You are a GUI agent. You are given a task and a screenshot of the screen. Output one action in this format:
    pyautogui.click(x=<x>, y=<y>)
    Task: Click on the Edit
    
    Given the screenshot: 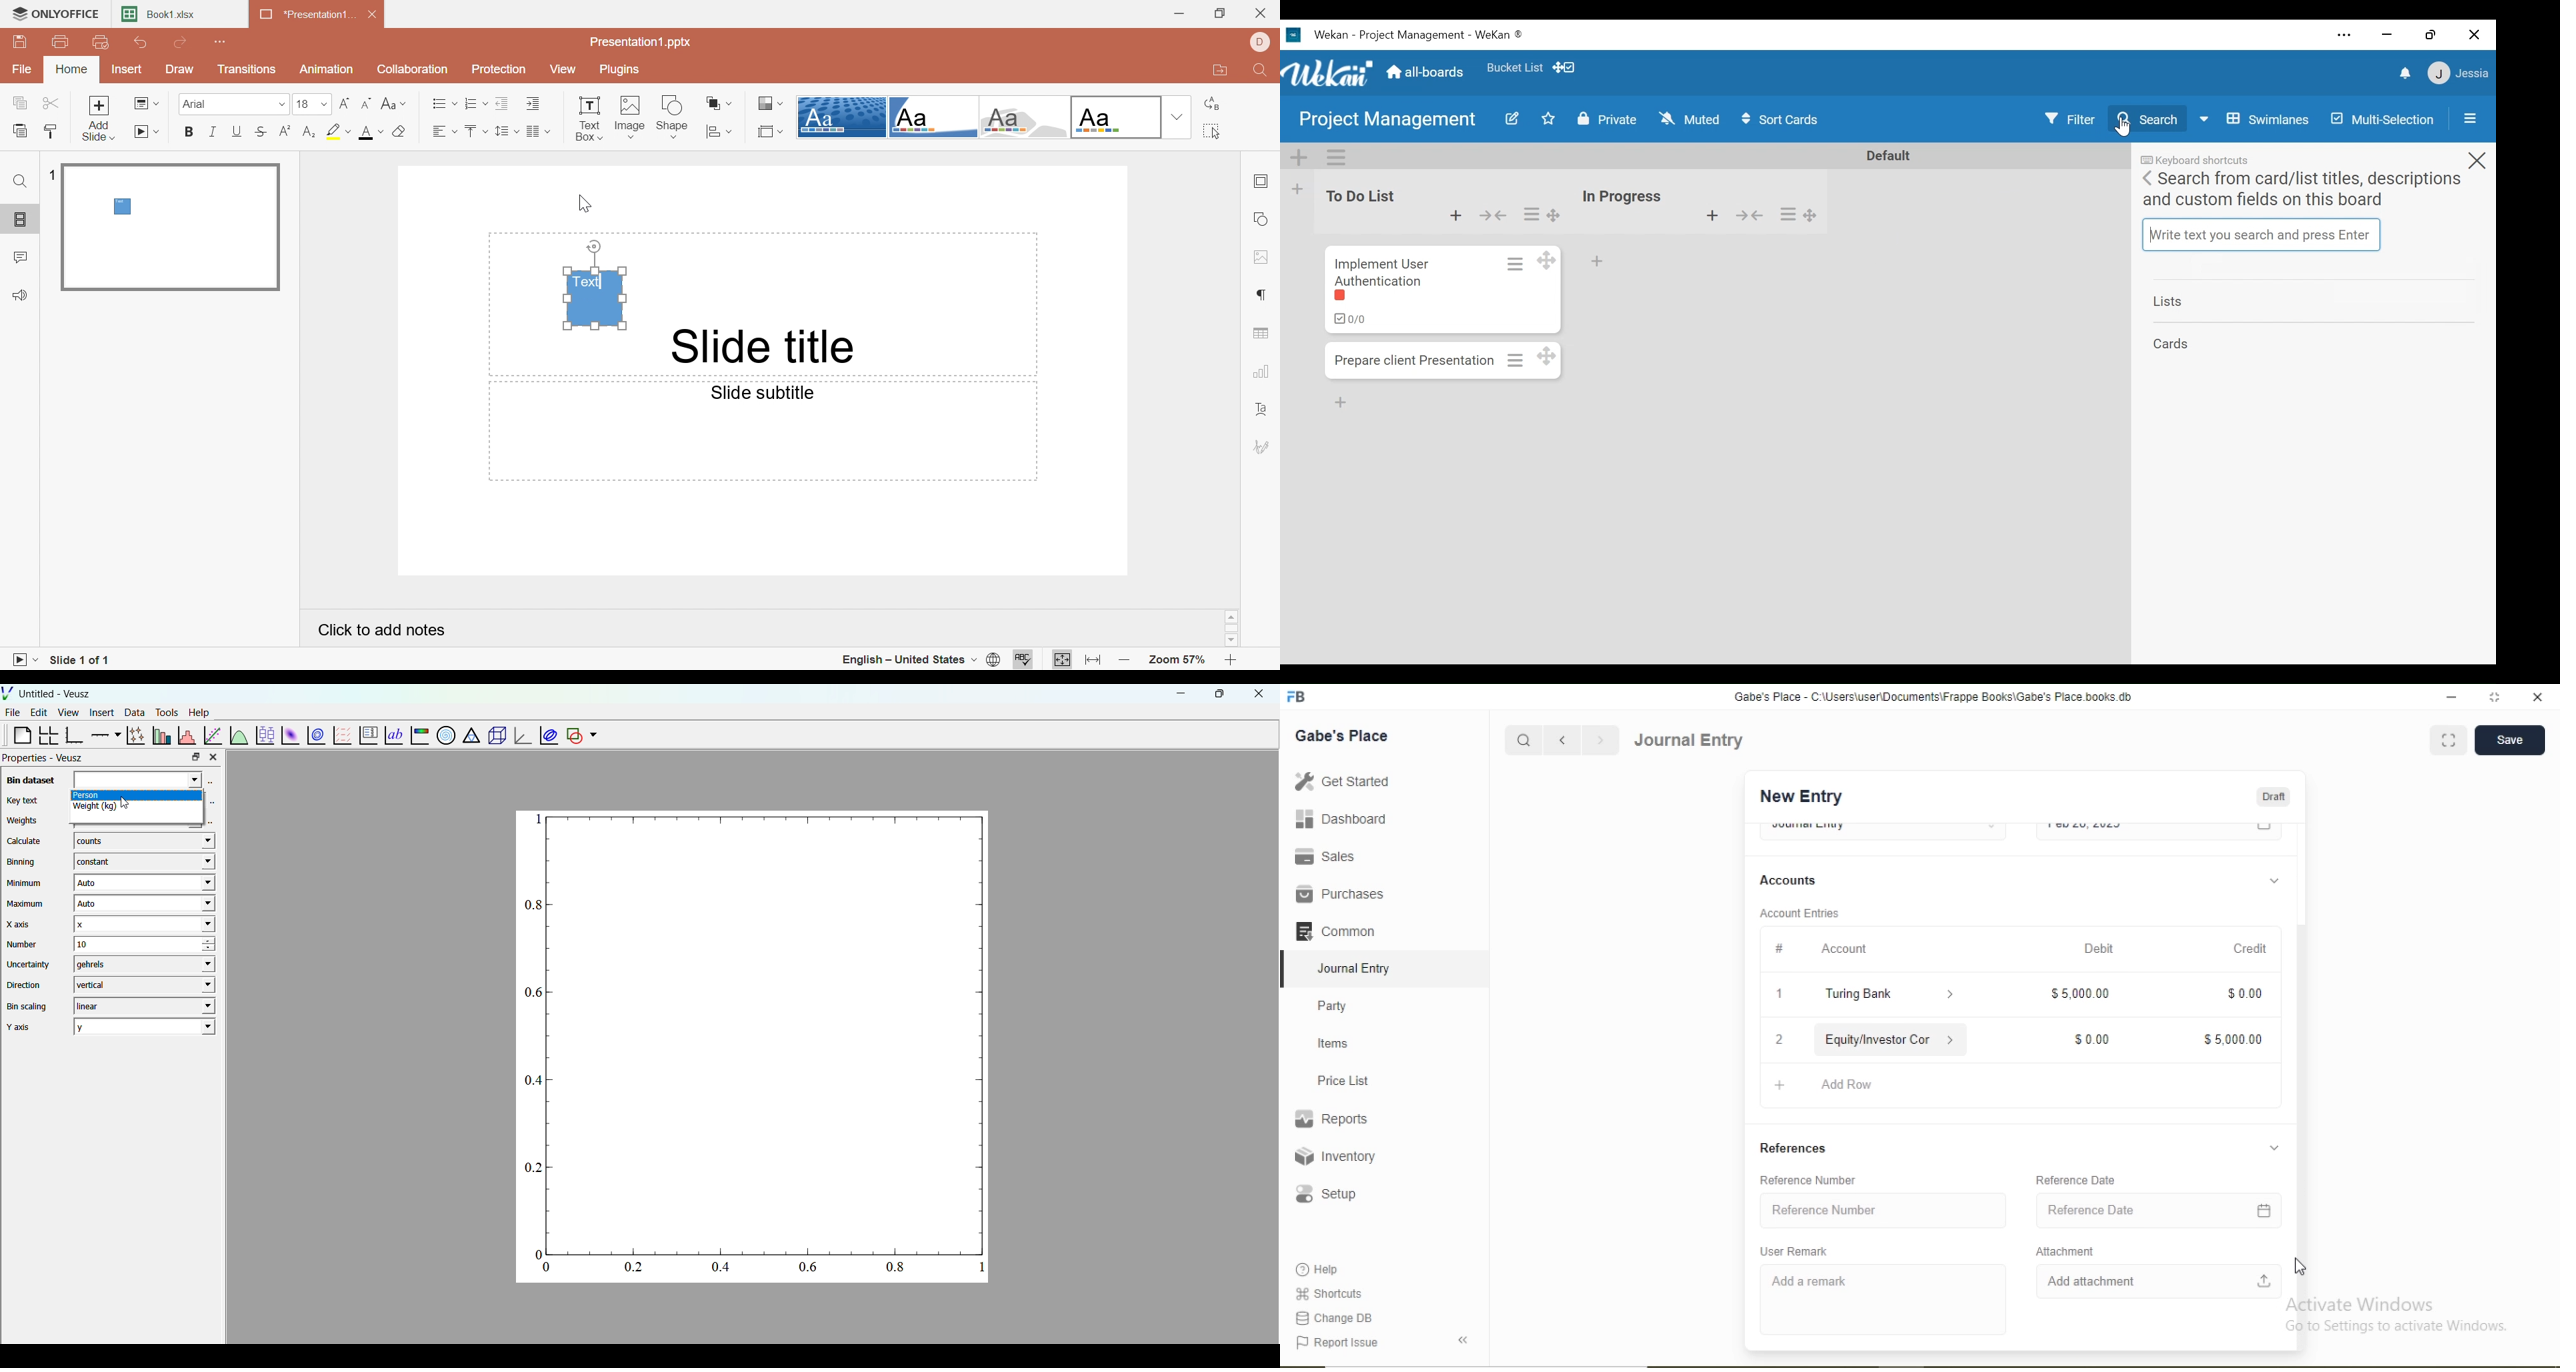 What is the action you would take?
    pyautogui.click(x=1513, y=119)
    